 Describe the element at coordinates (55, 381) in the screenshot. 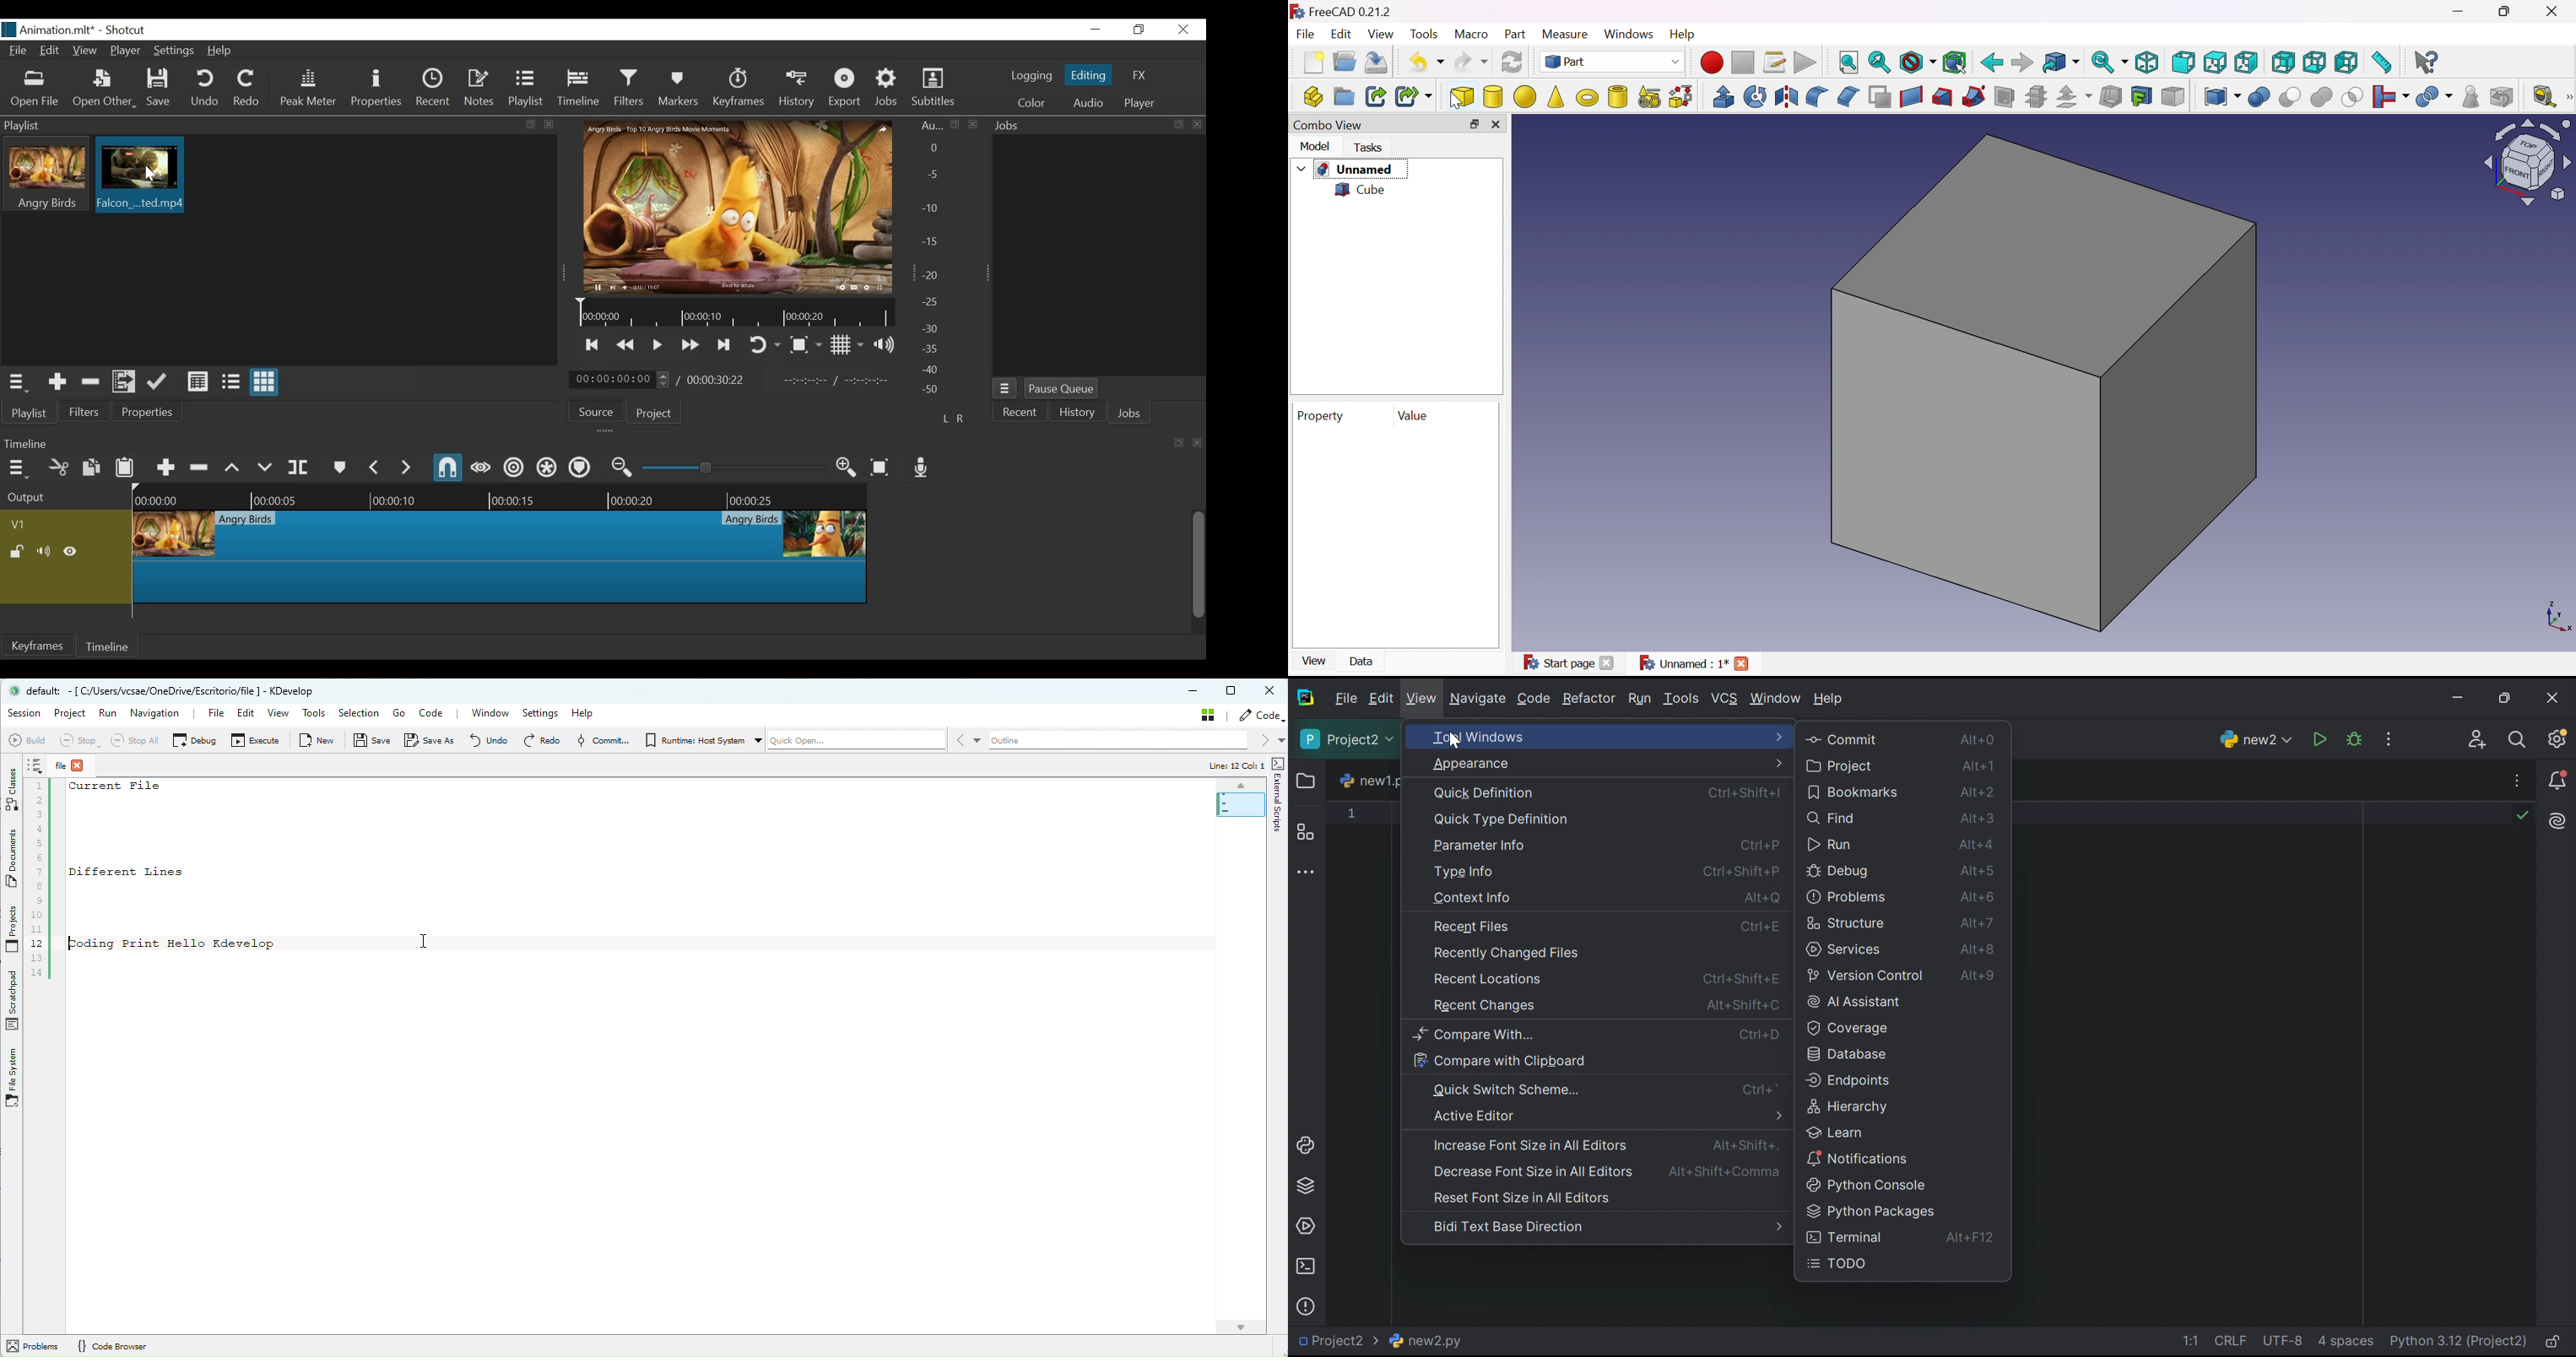

I see `Add the Source to the playlist` at that location.